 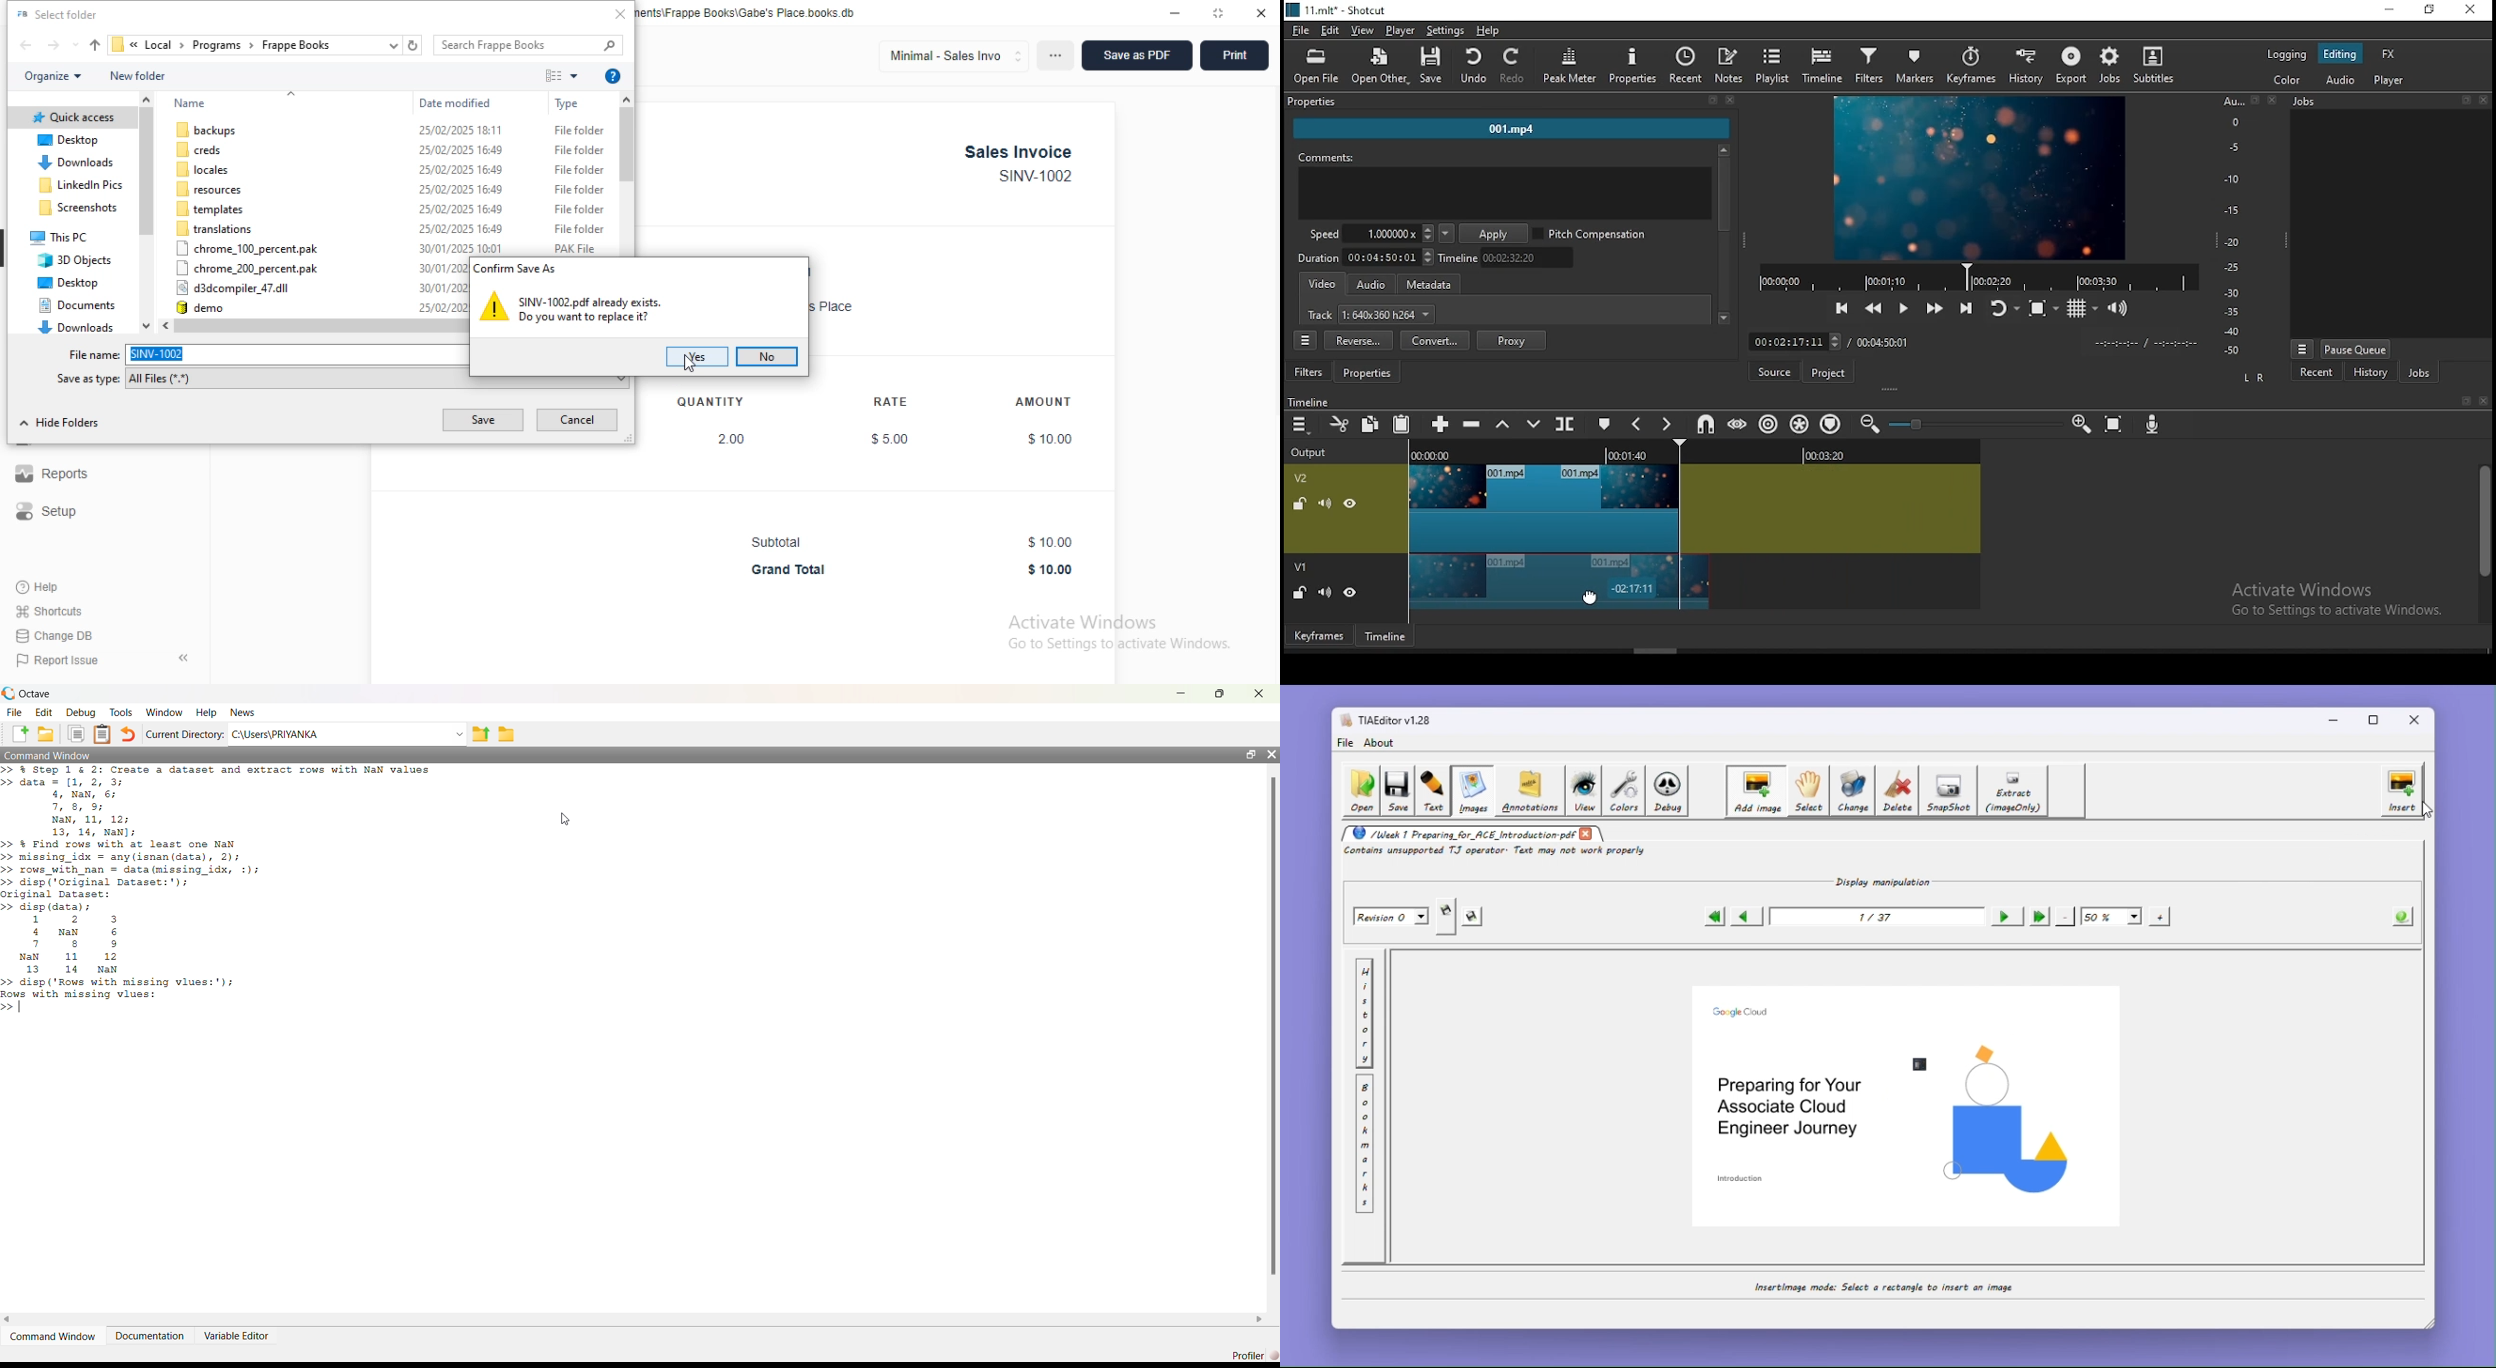 What do you see at coordinates (2246, 227) in the screenshot?
I see `audio scale` at bounding box center [2246, 227].